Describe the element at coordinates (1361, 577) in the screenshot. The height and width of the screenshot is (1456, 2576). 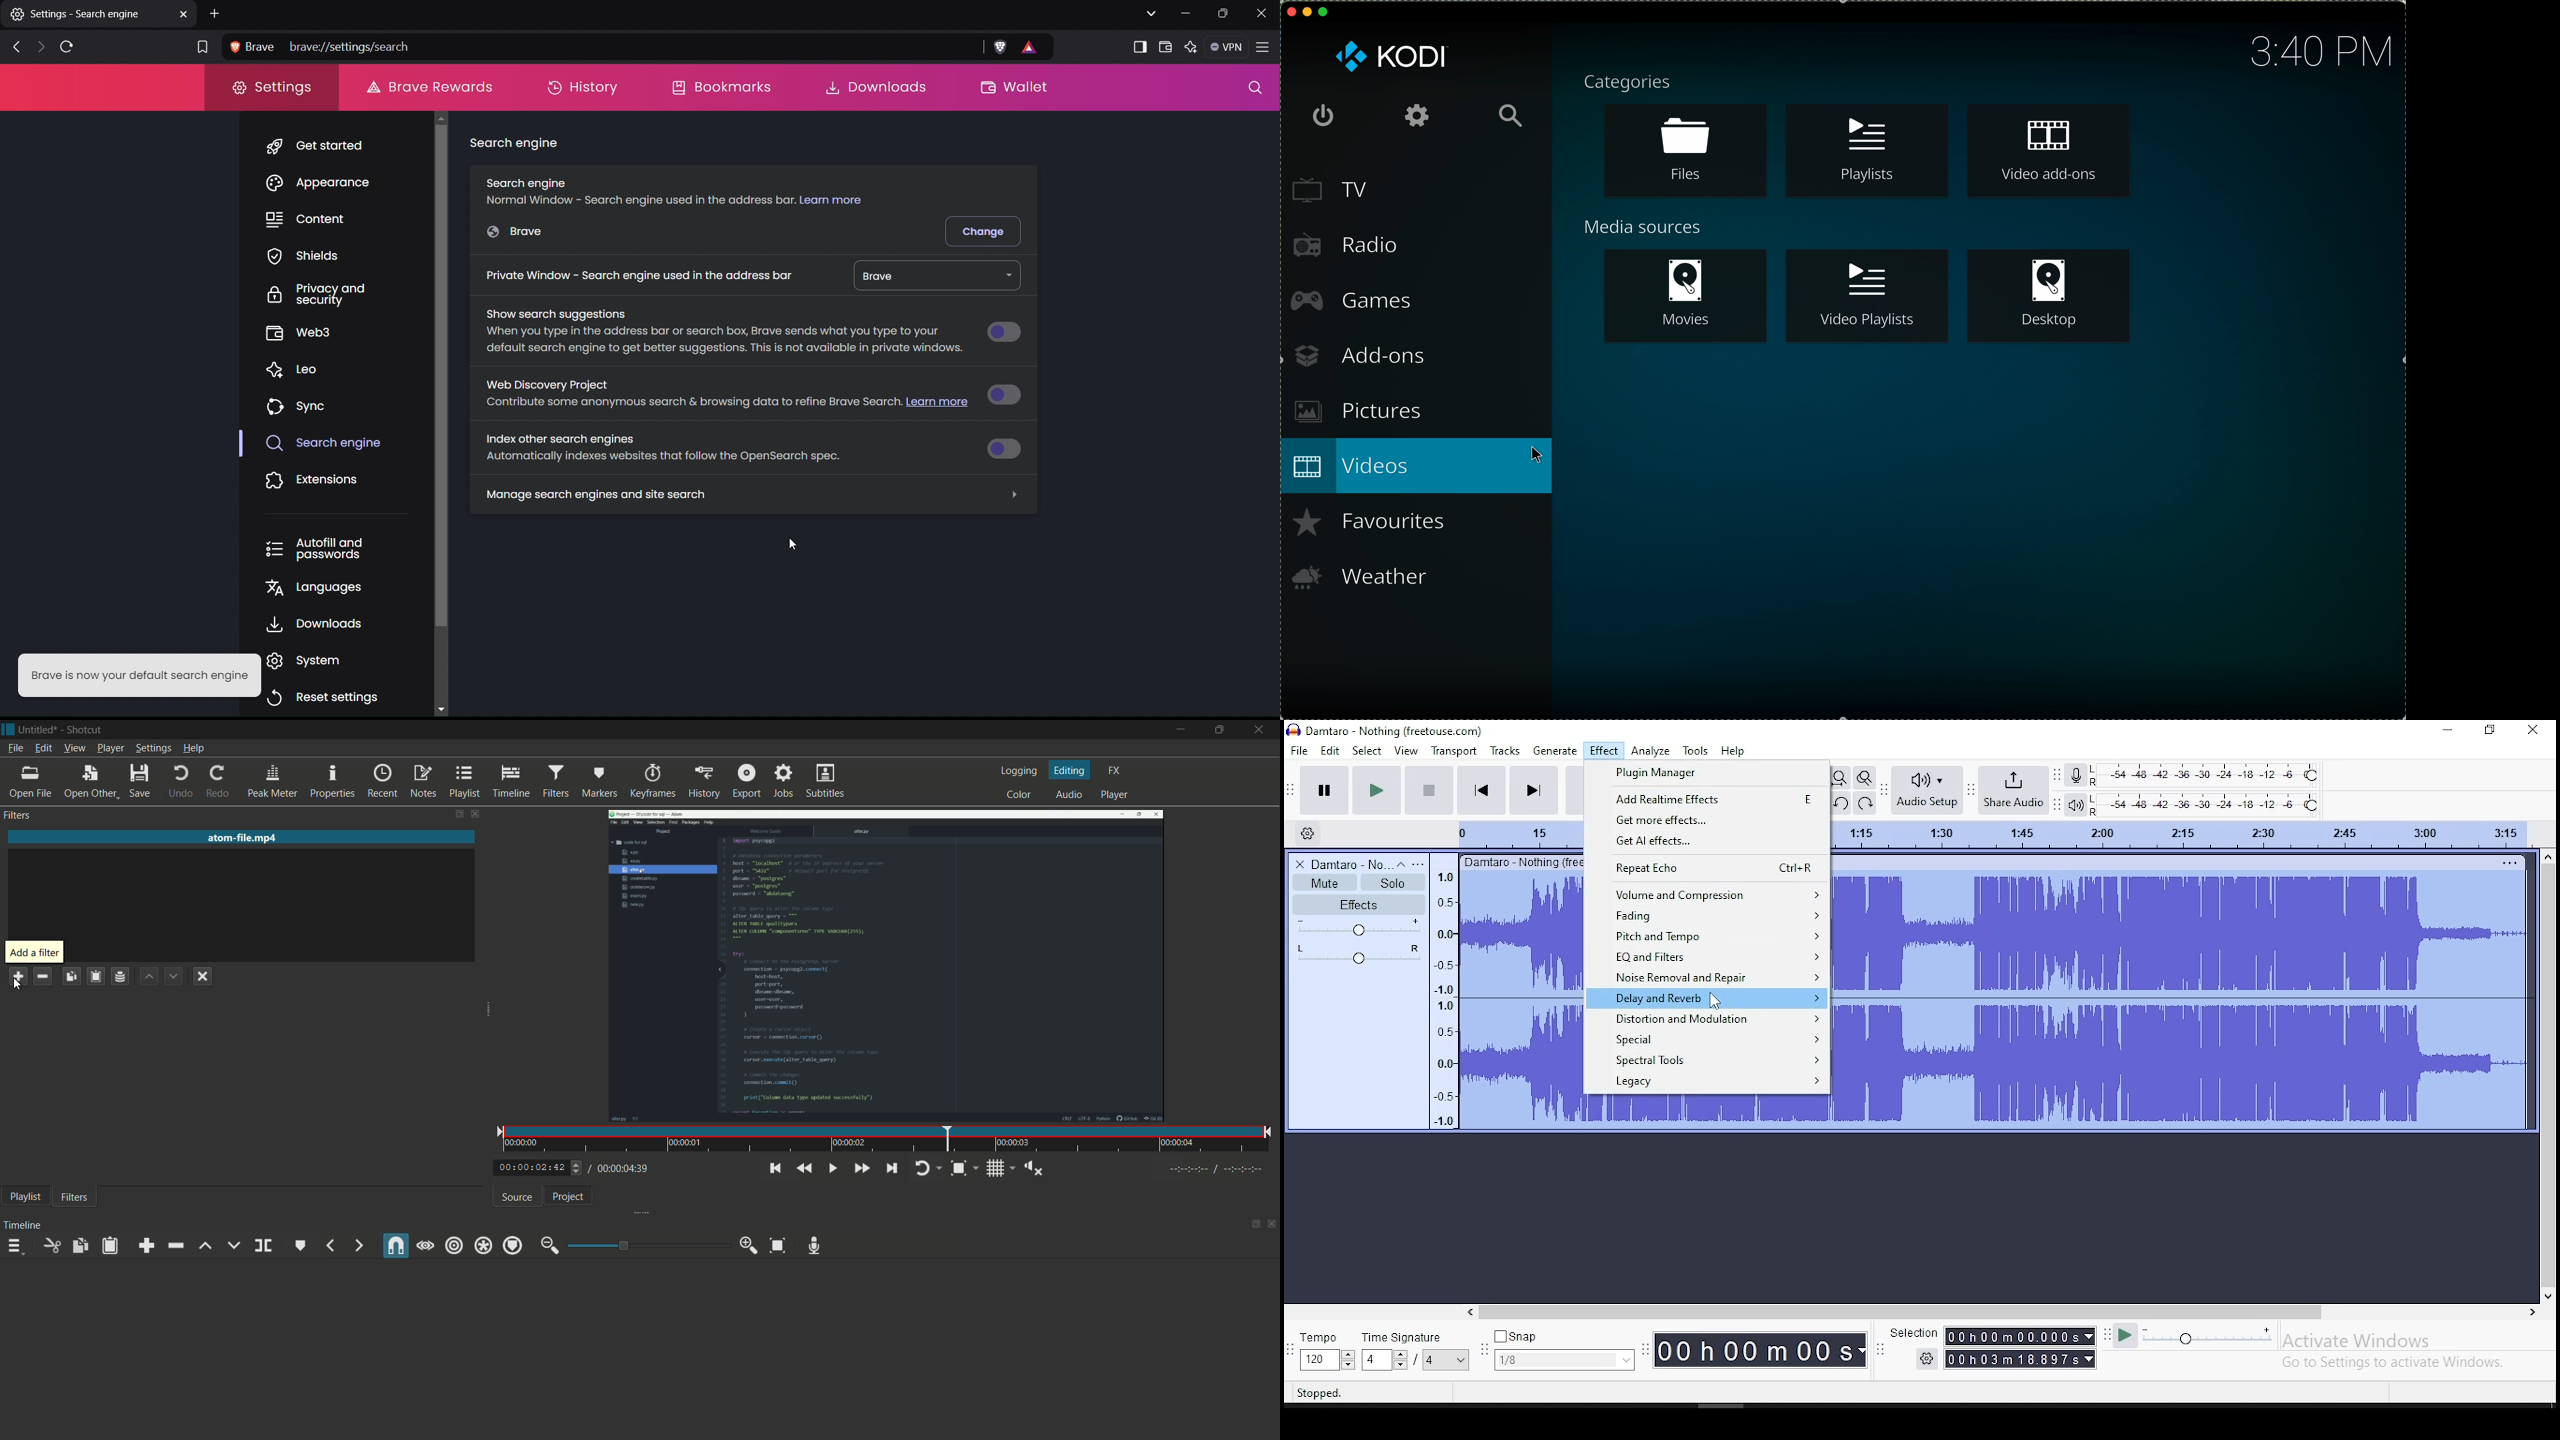
I see `weather` at that location.